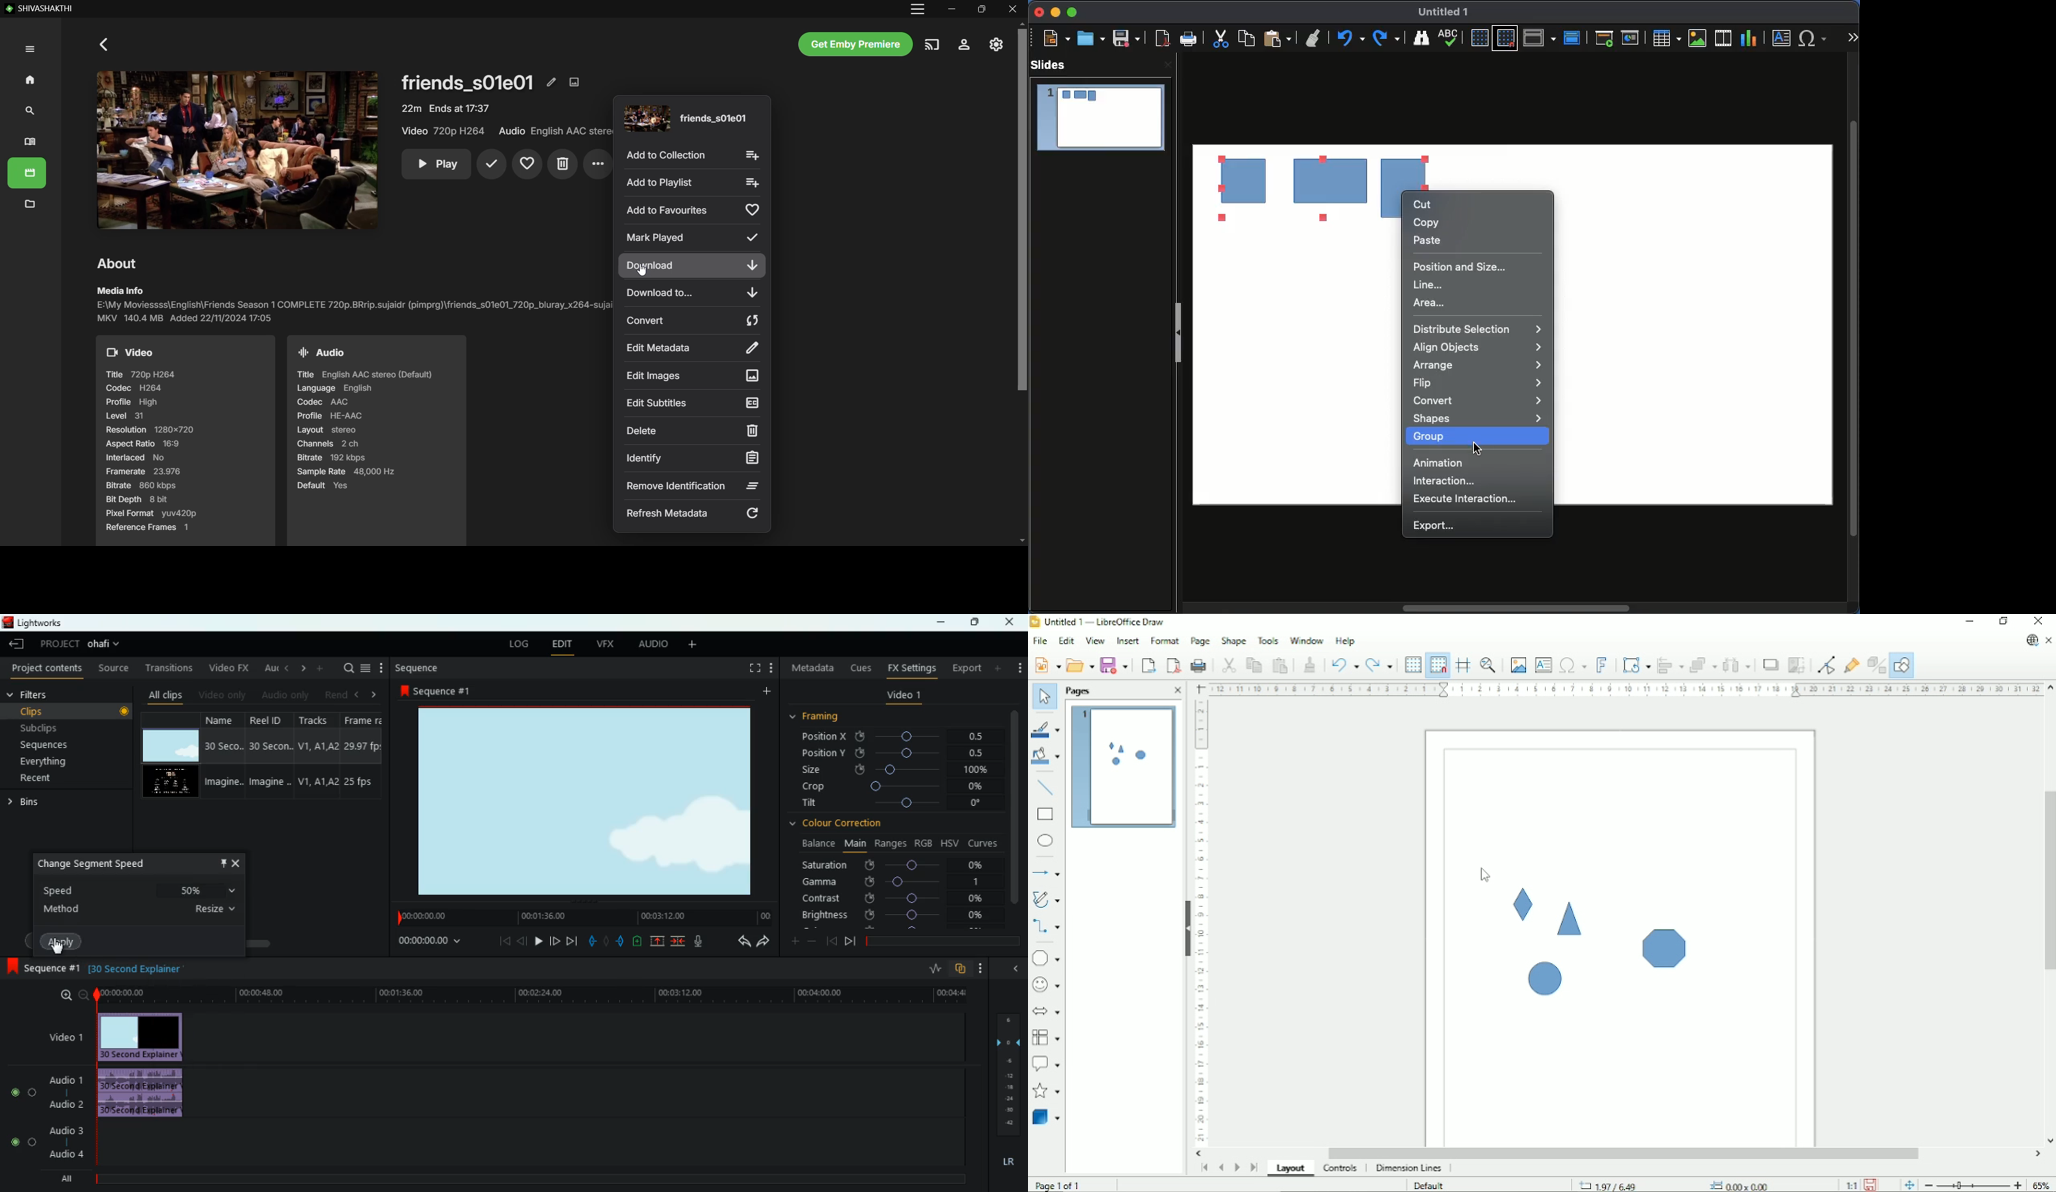 The height and width of the screenshot is (1204, 2072). I want to click on Format, so click(1164, 641).